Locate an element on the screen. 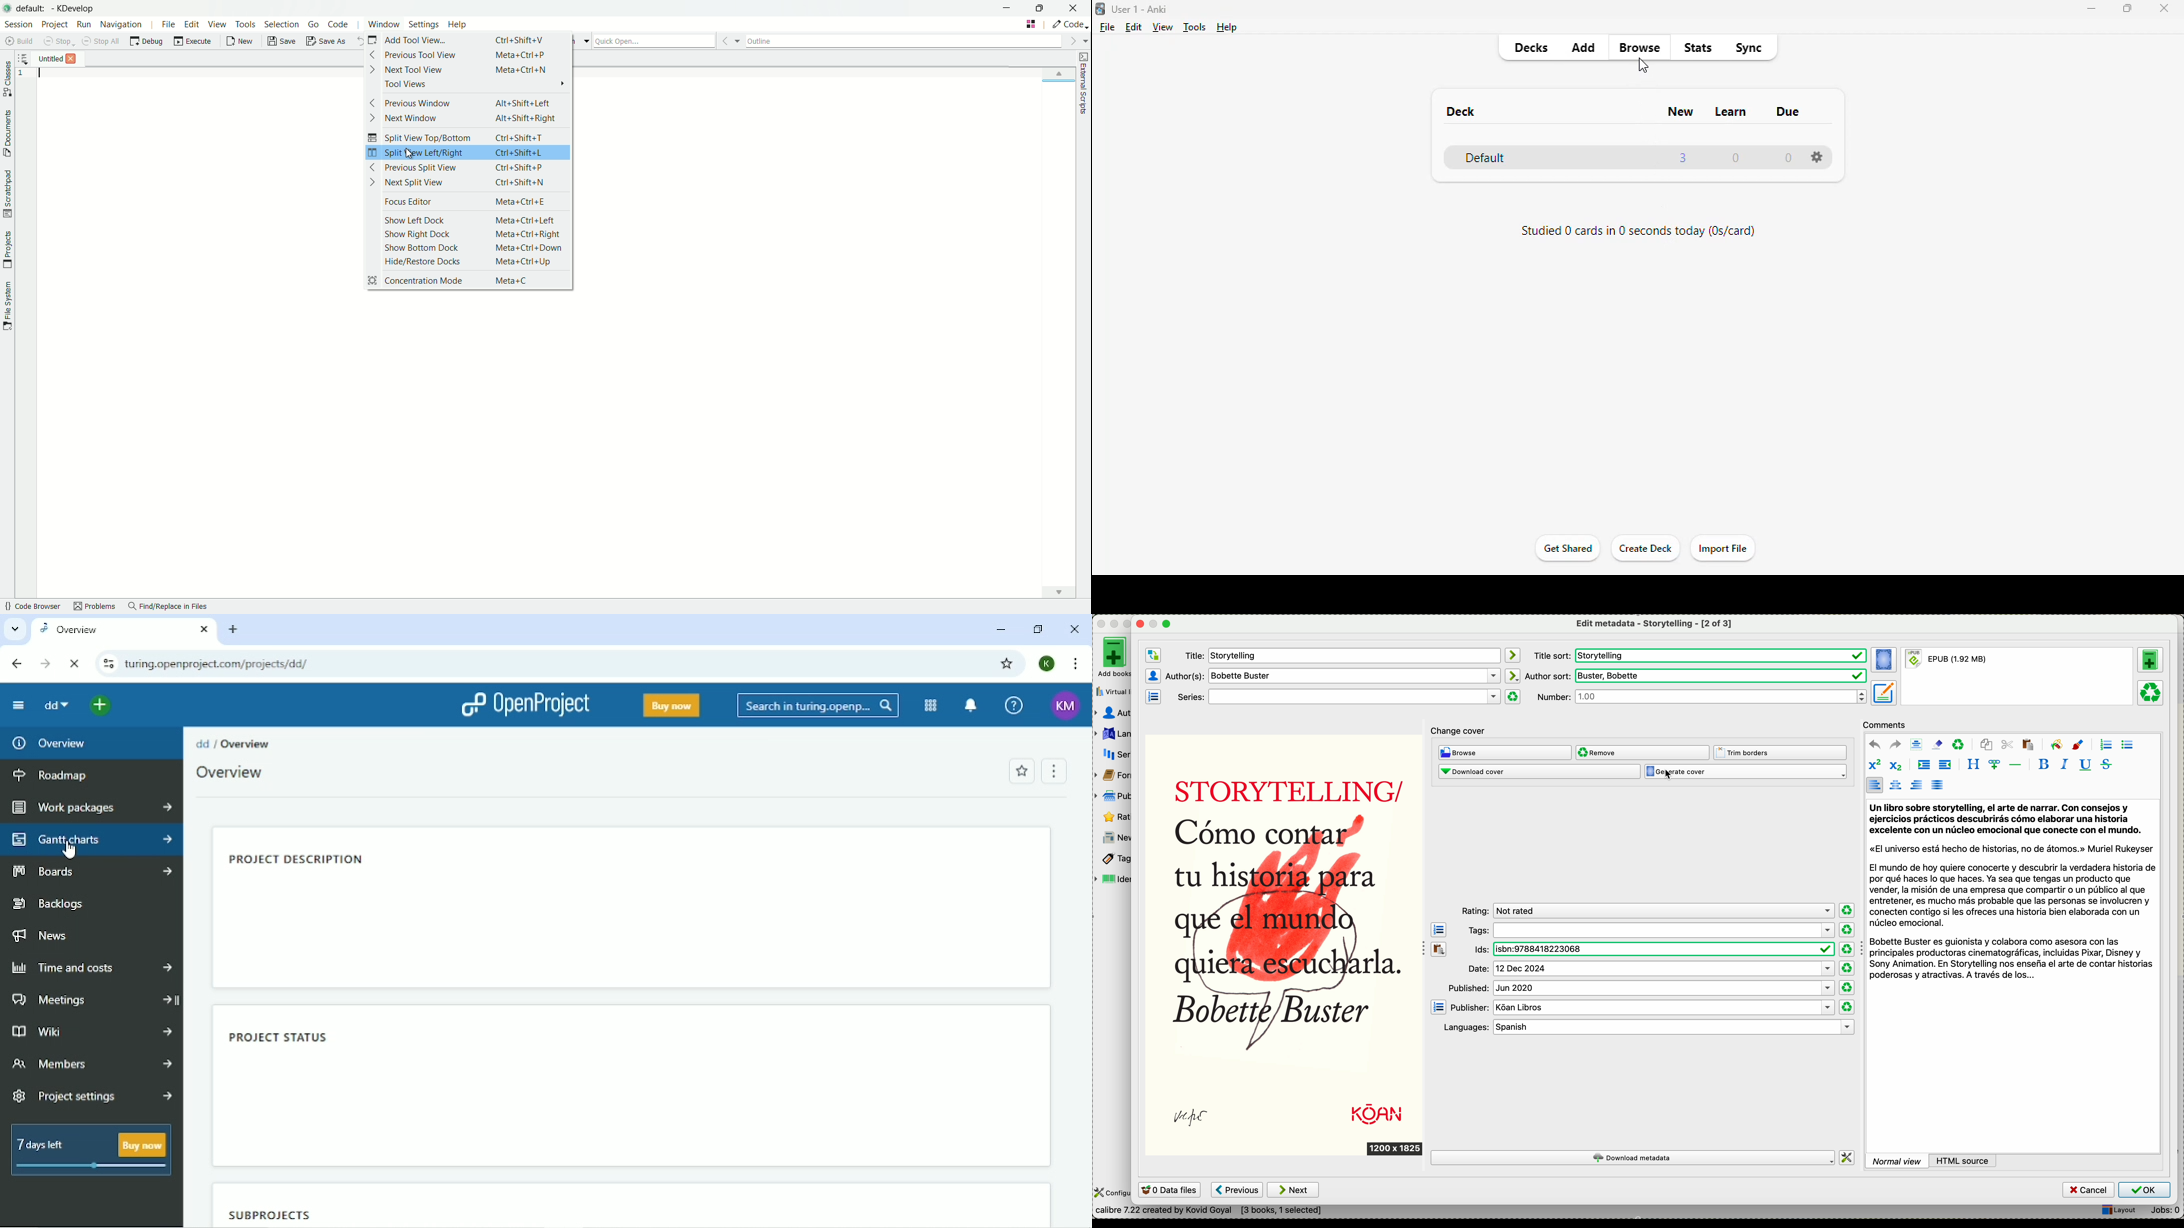 The image size is (2184, 1232). clear date is located at coordinates (1846, 910).